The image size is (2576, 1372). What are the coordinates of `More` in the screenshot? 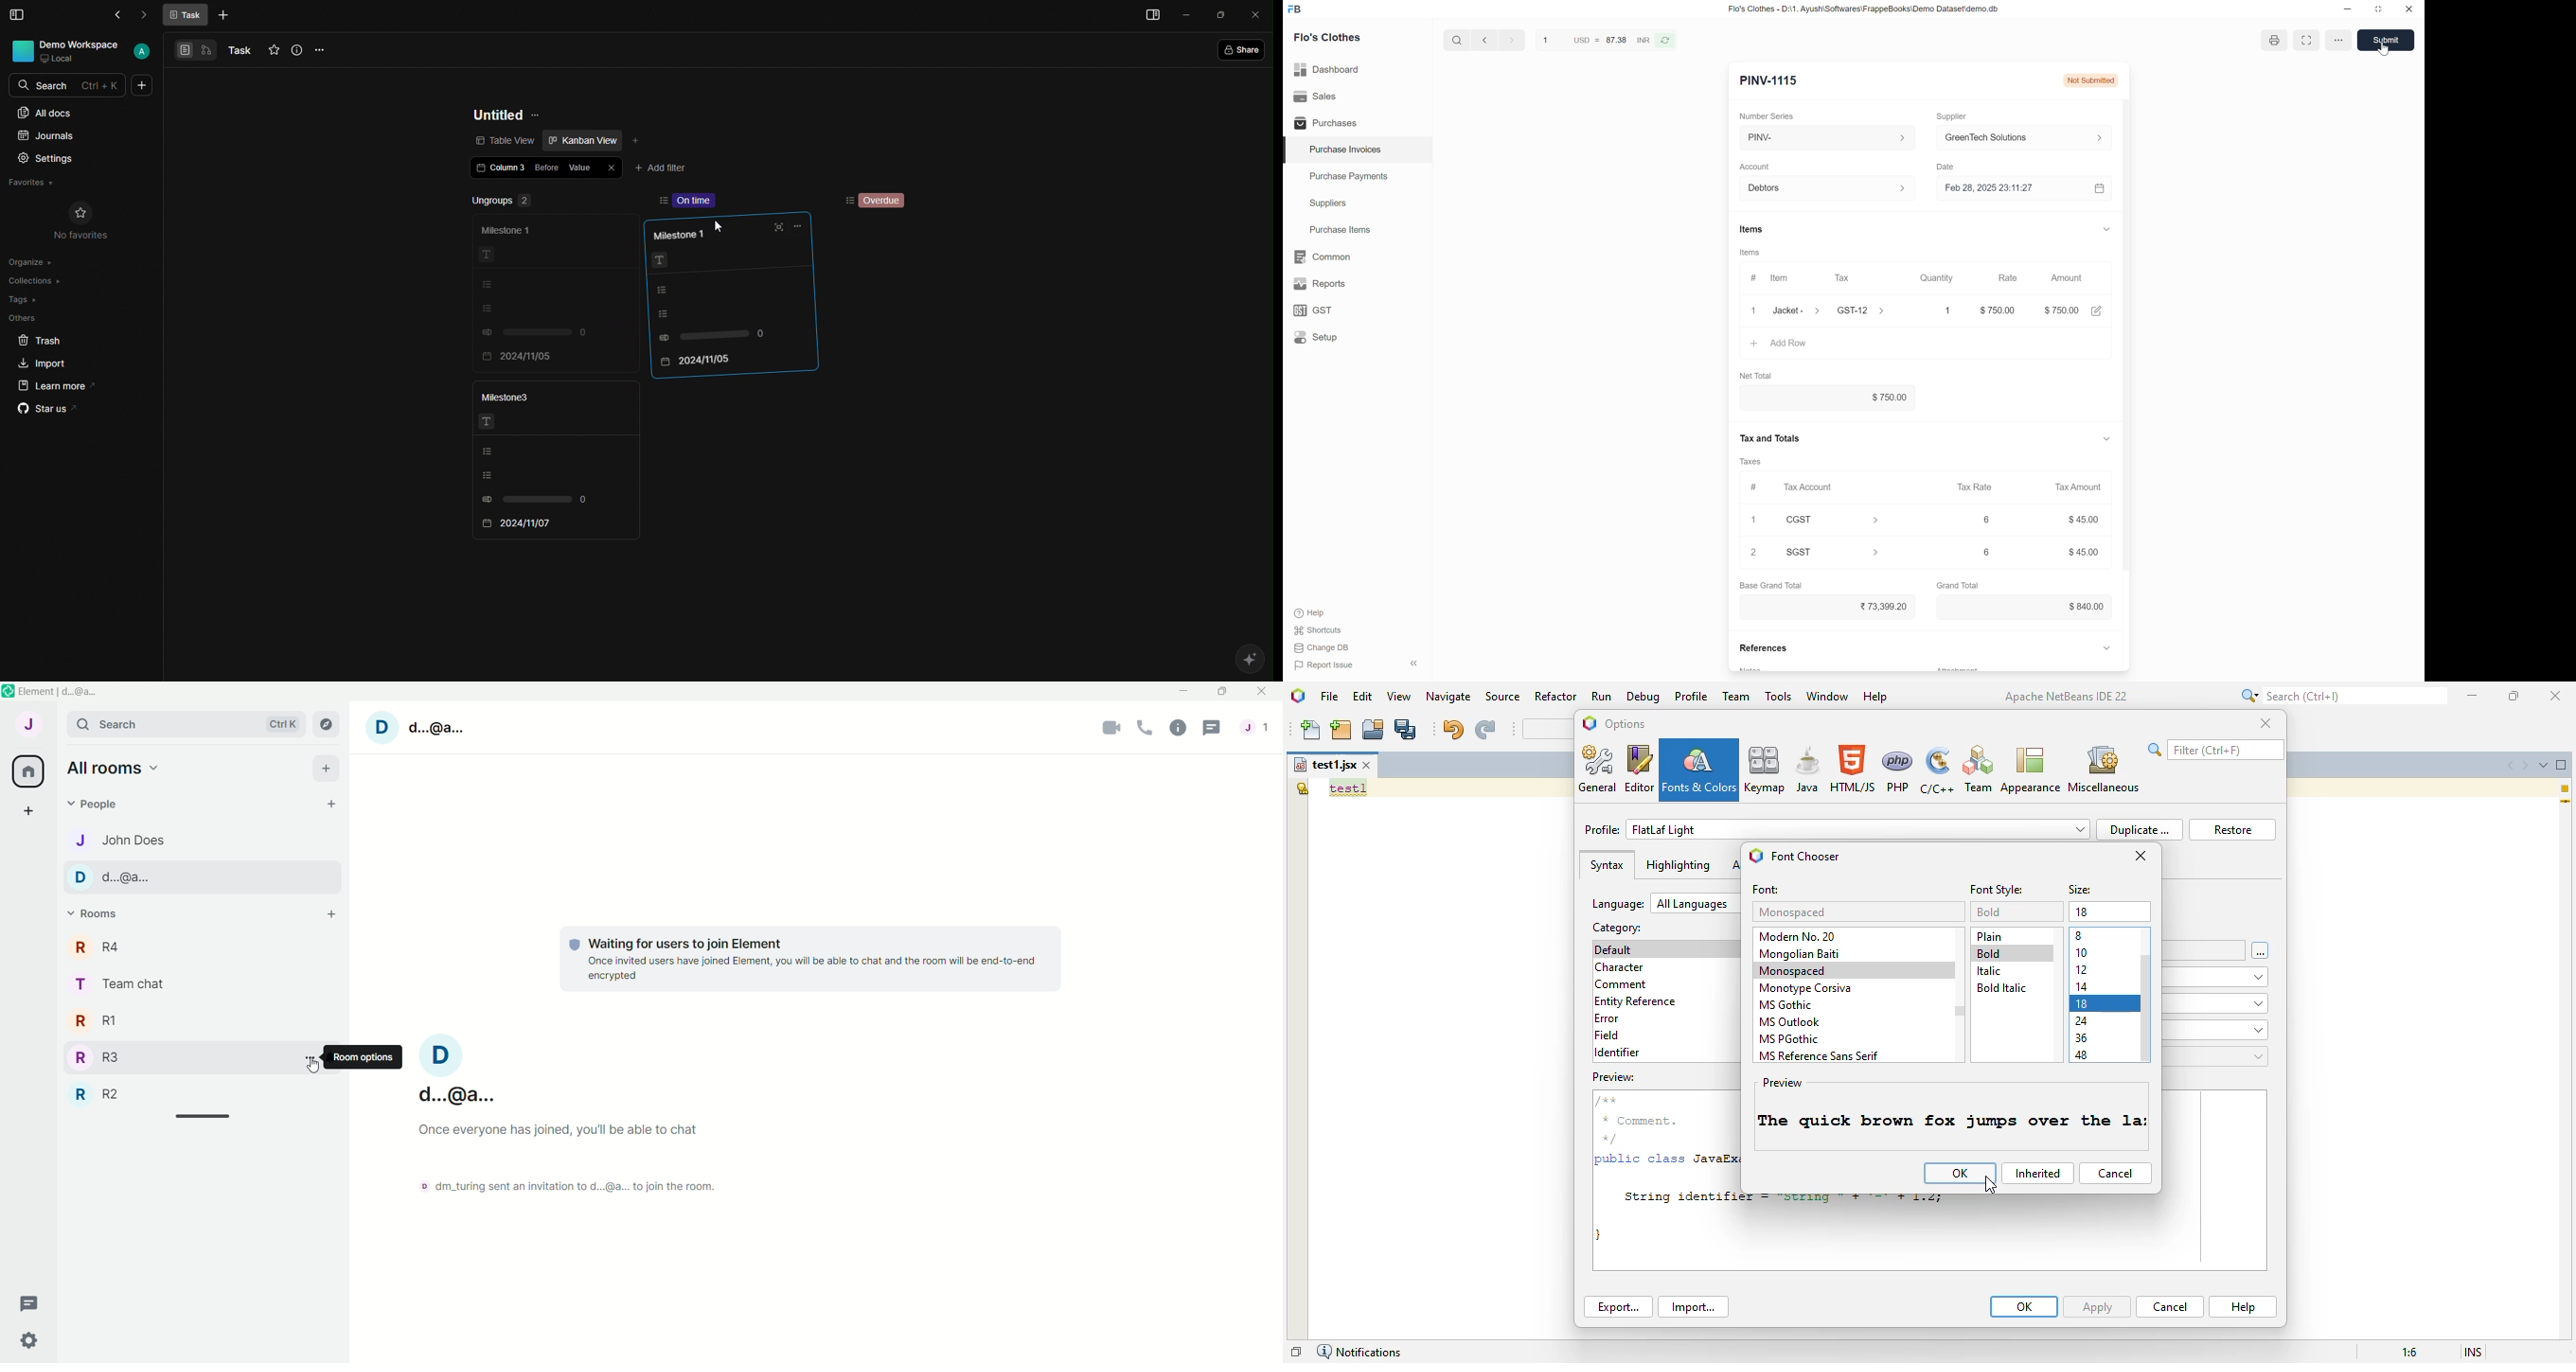 It's located at (142, 85).